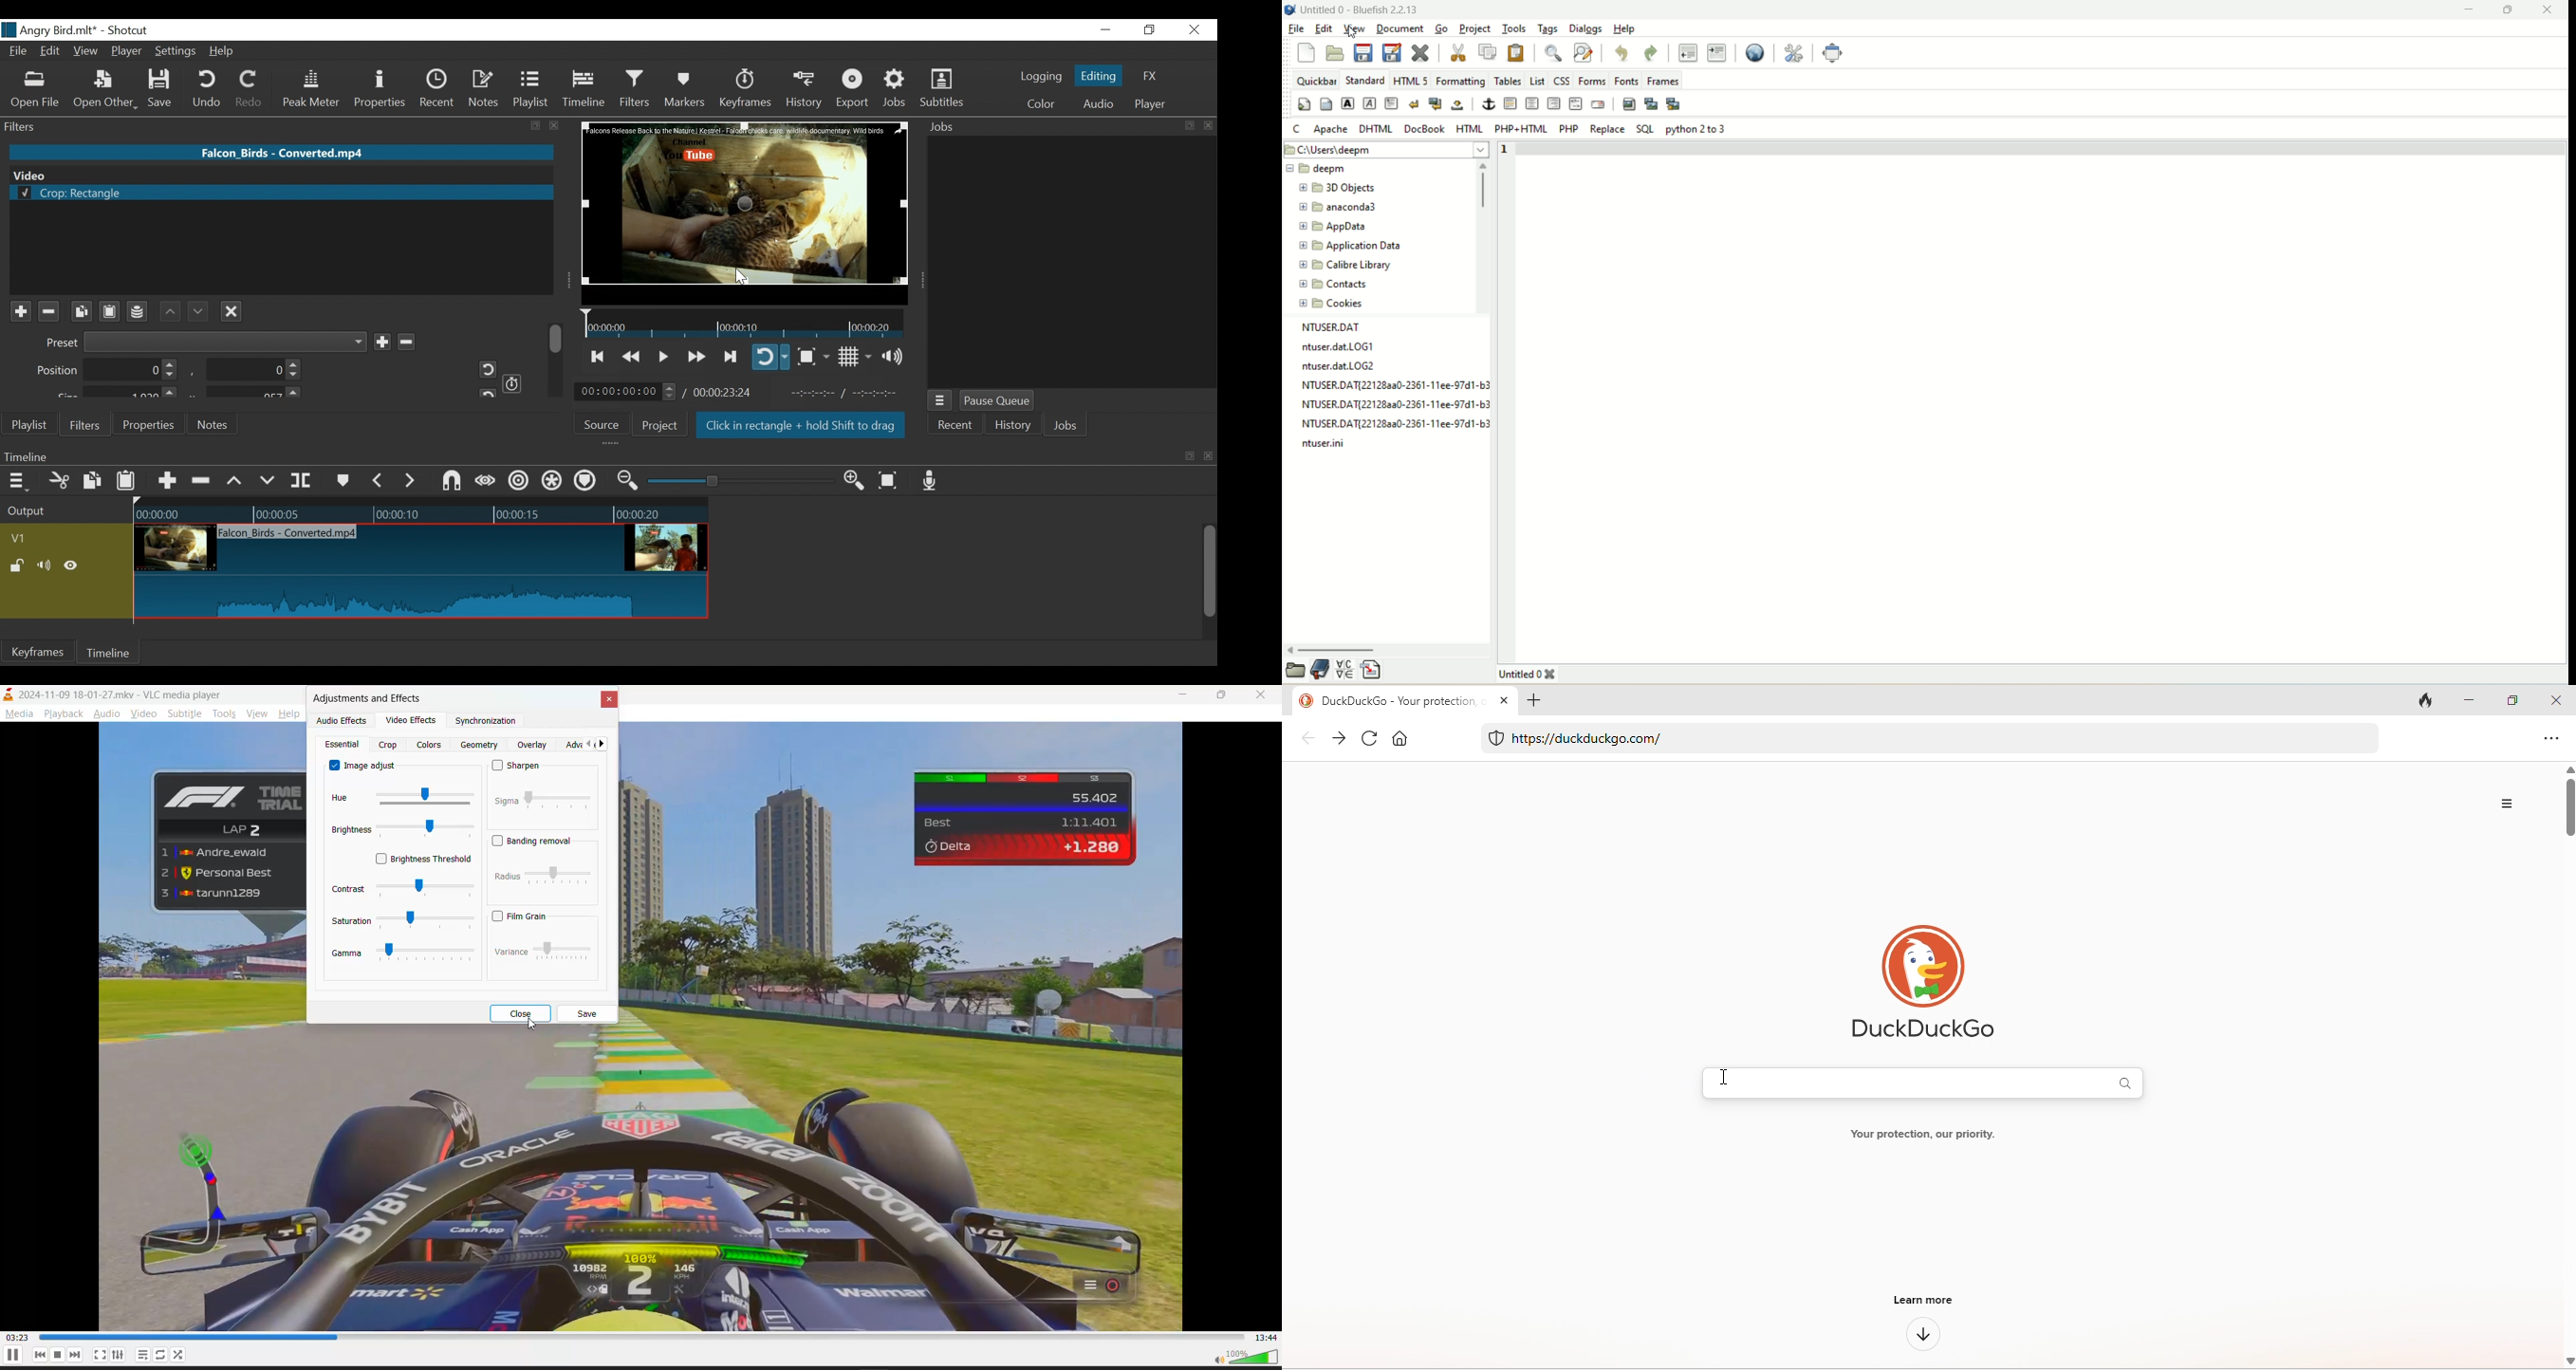 This screenshot has height=1372, width=2576. I want to click on Zoom timeline in, so click(858, 481).